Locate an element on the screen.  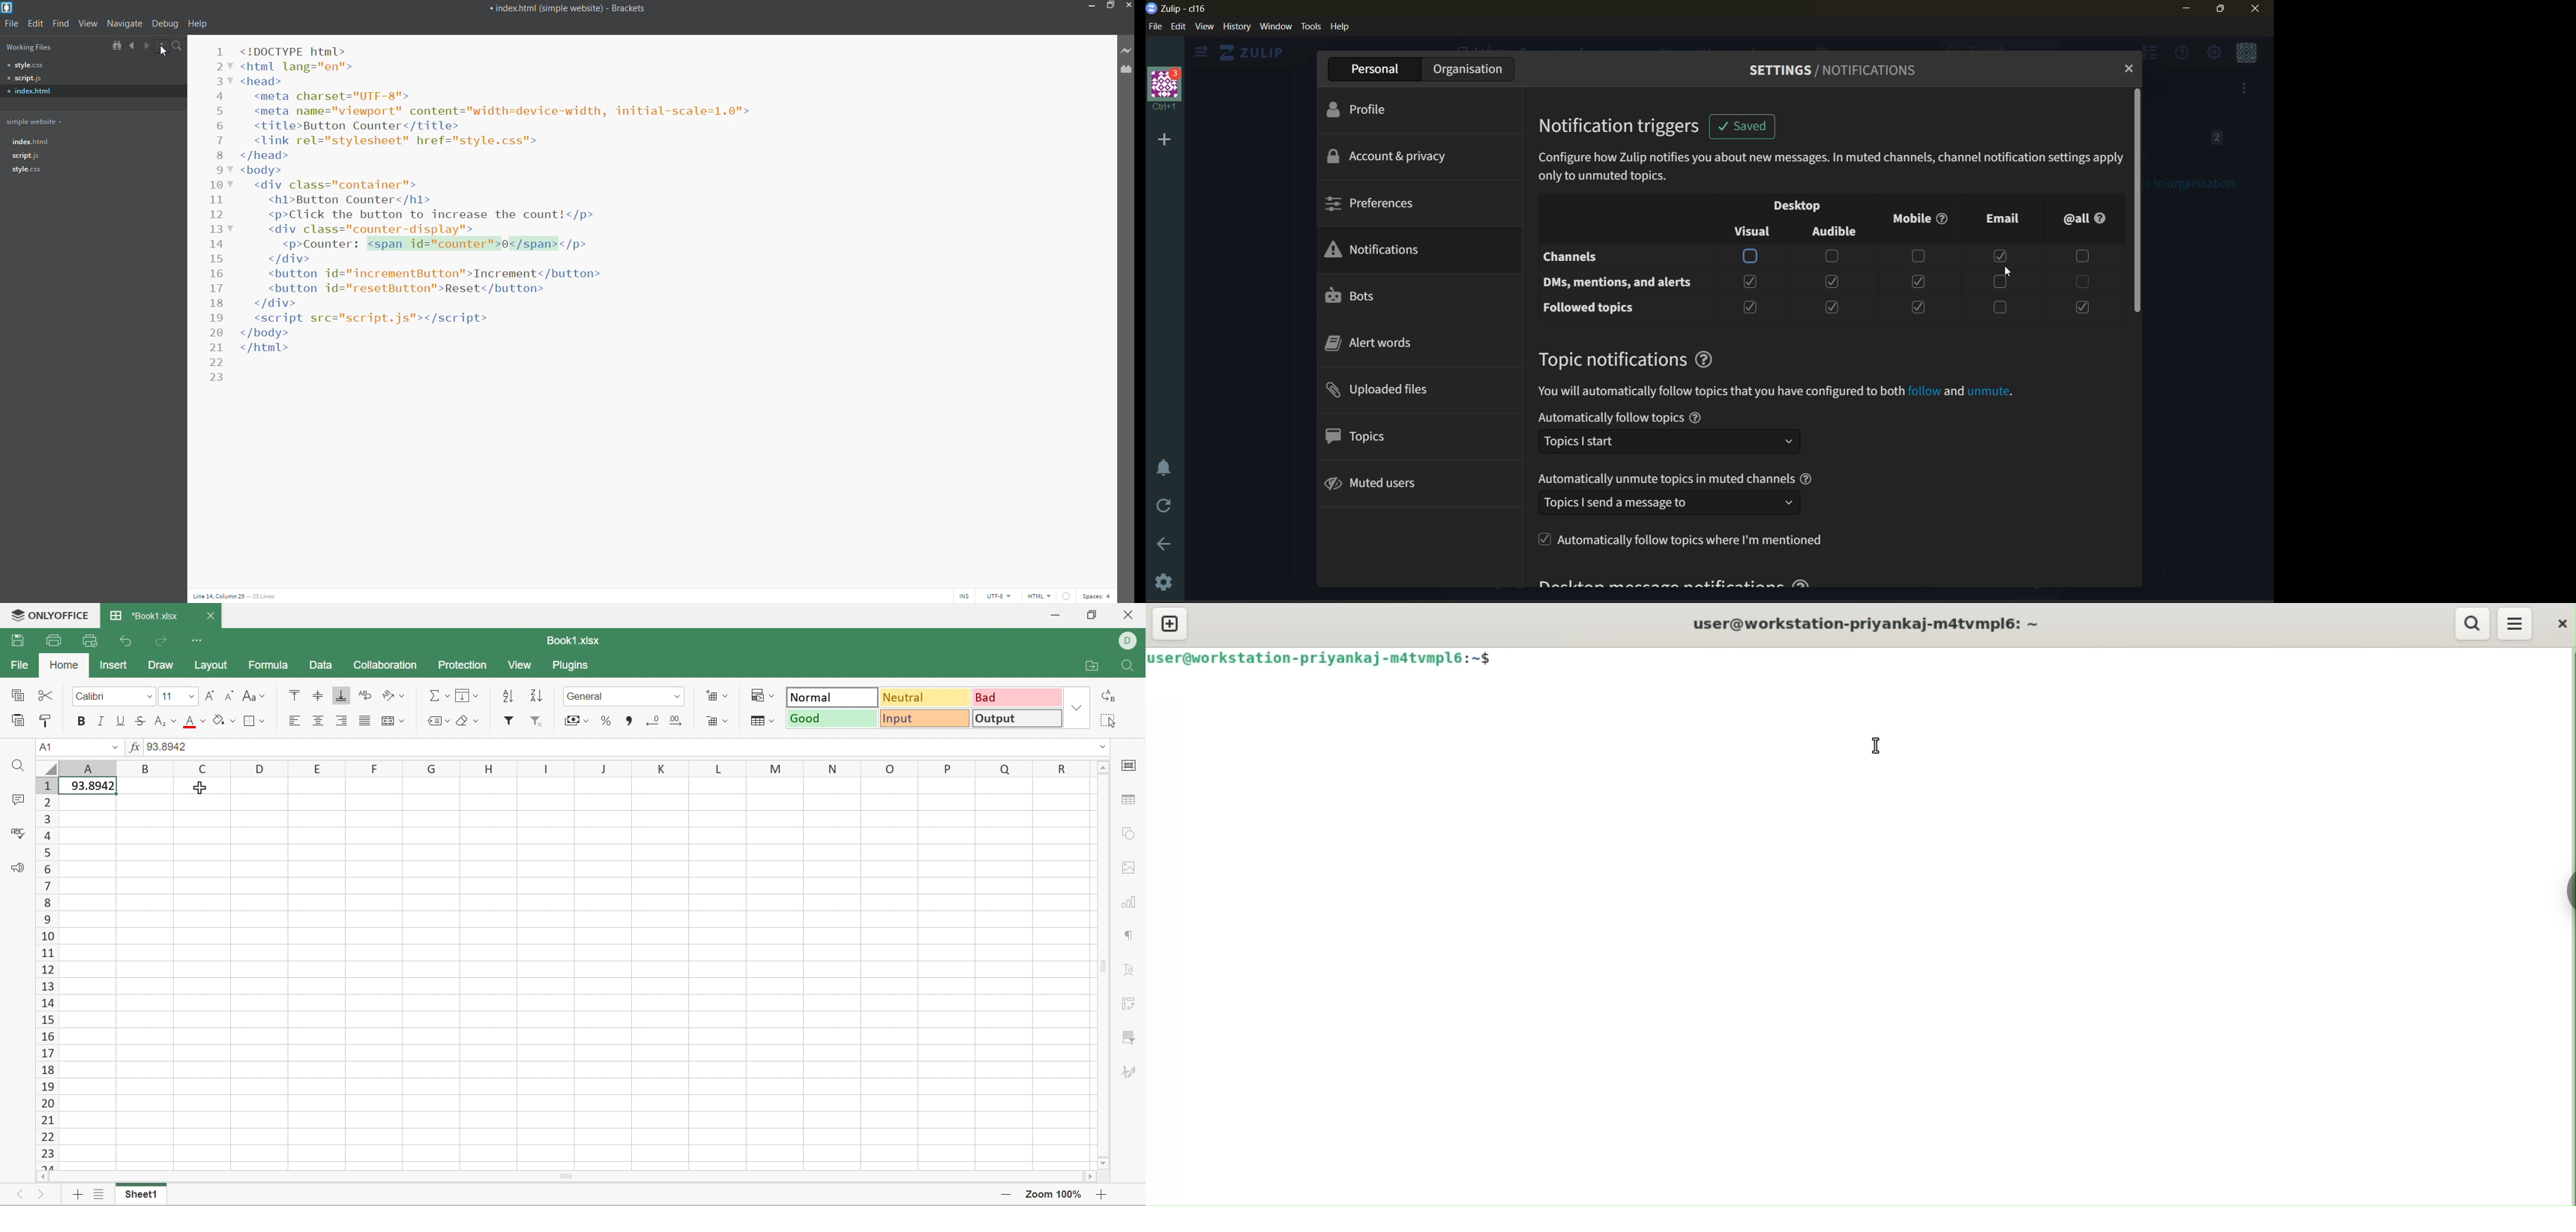
Pivot Table settings is located at coordinates (1132, 1003).